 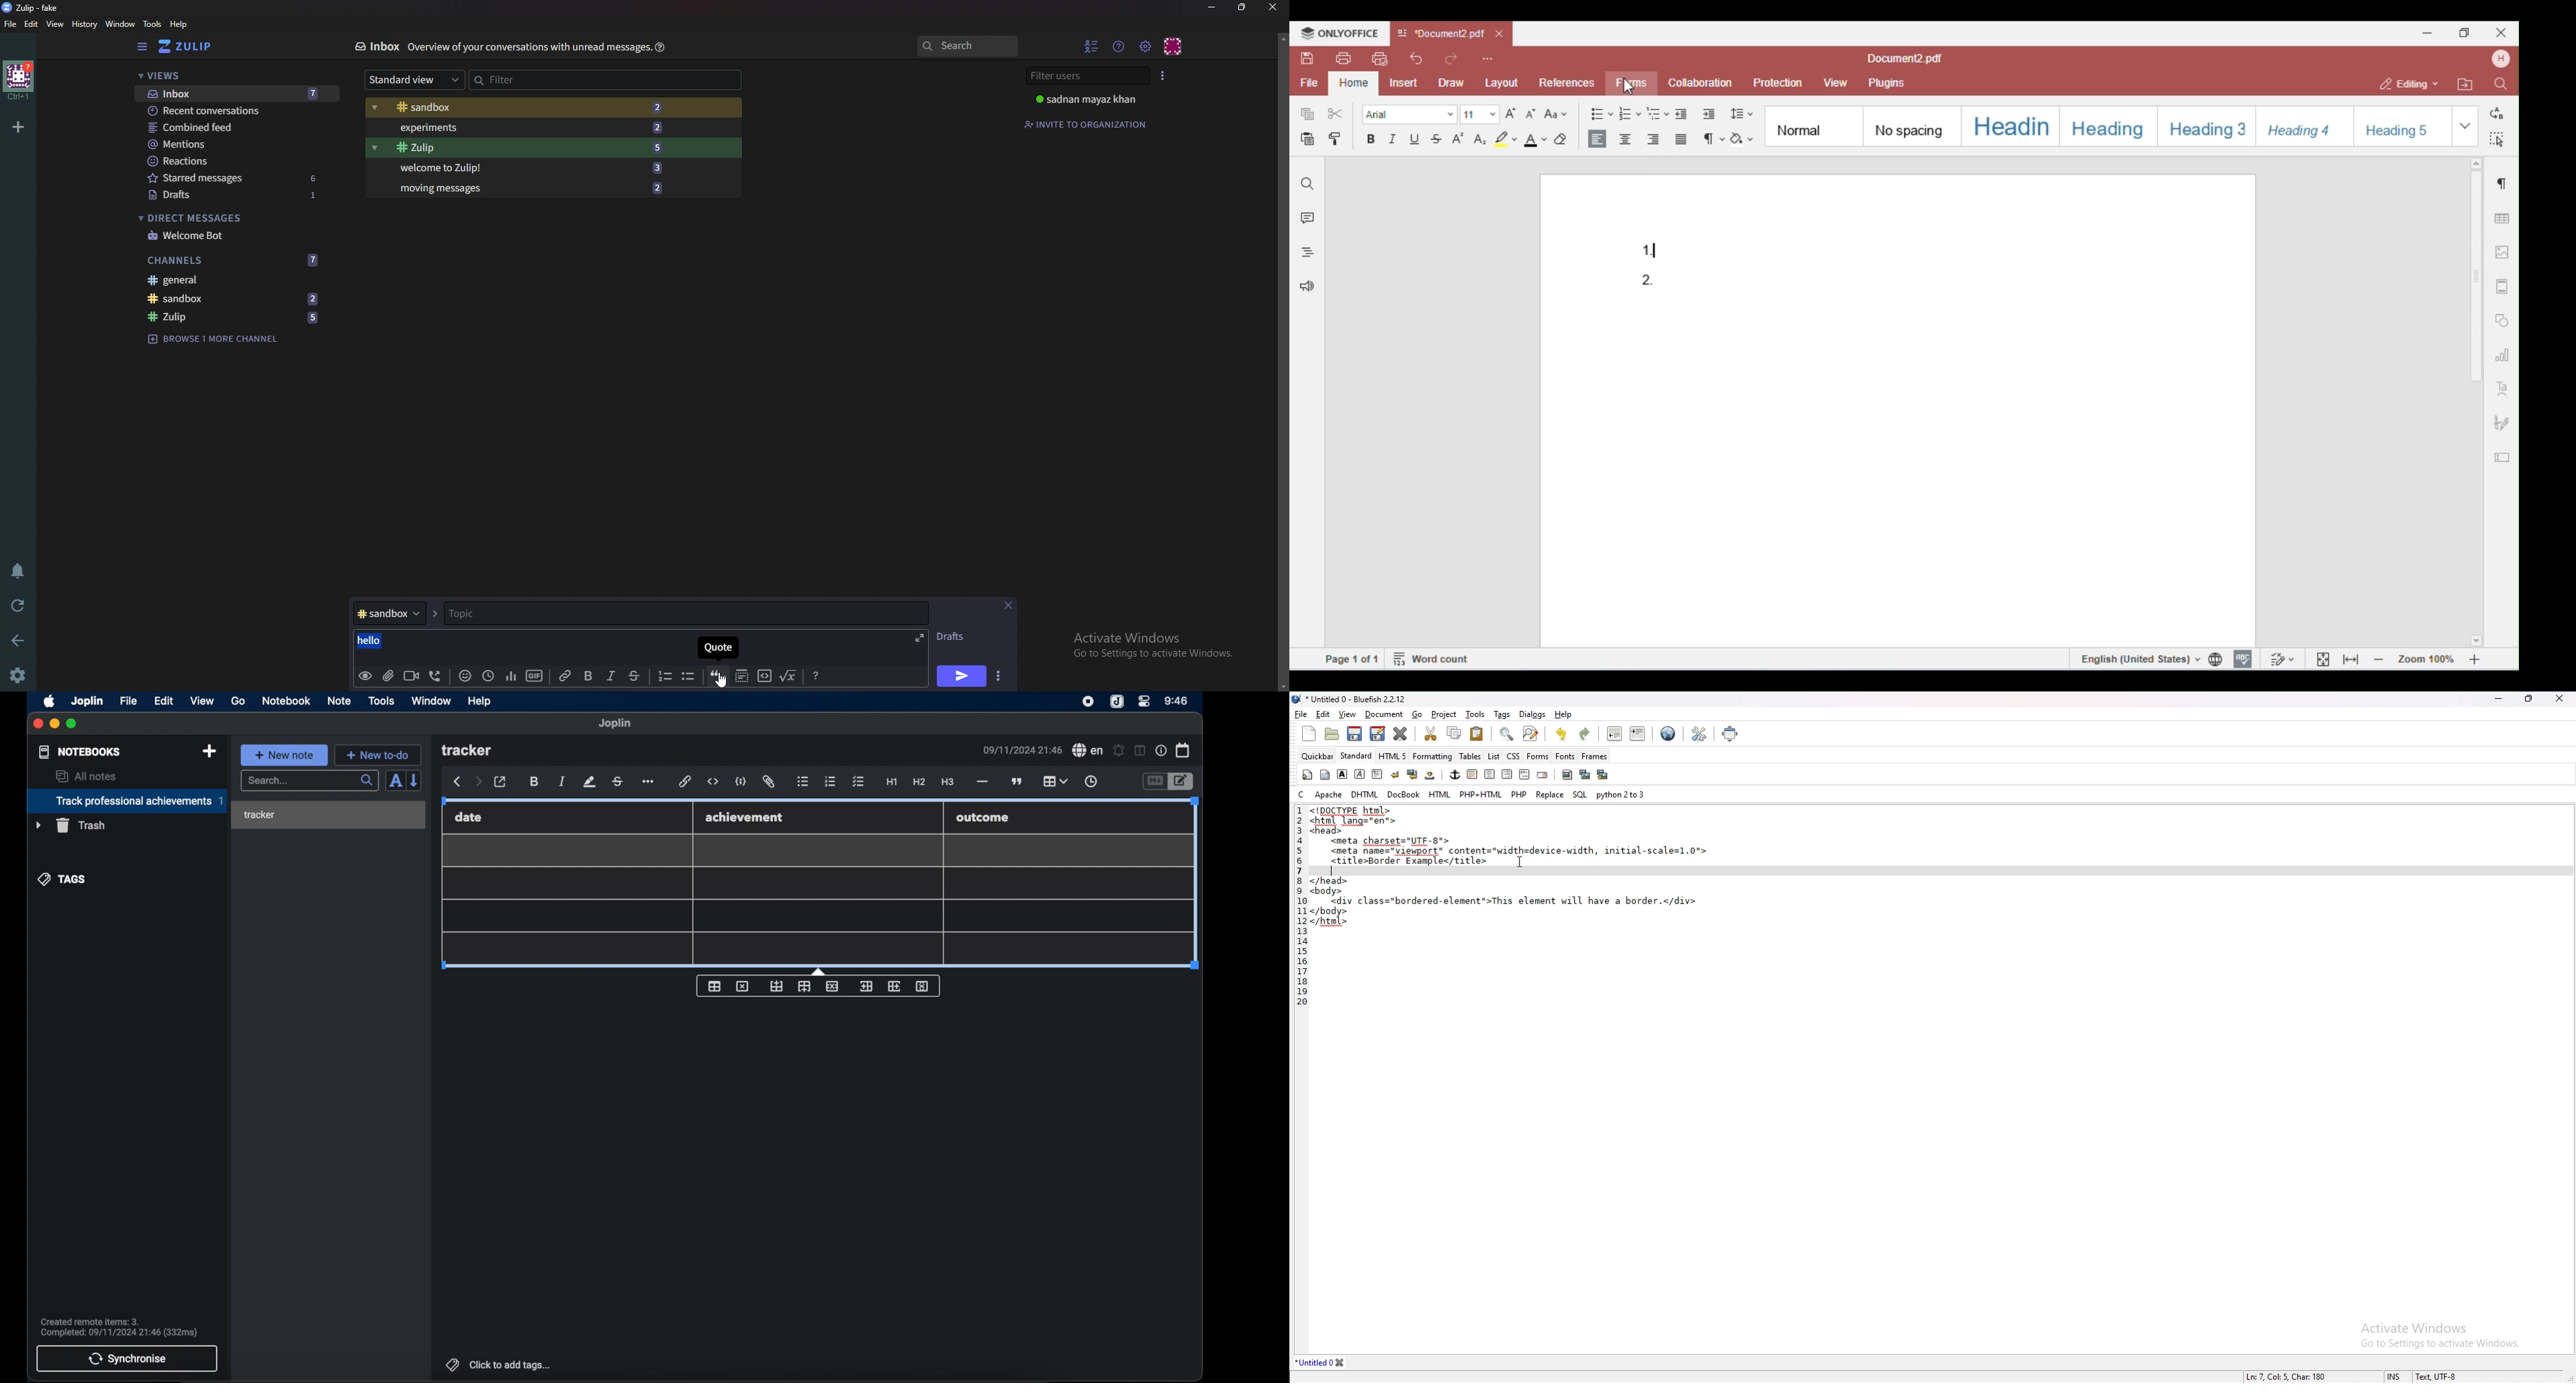 I want to click on Spoiler, so click(x=743, y=677).